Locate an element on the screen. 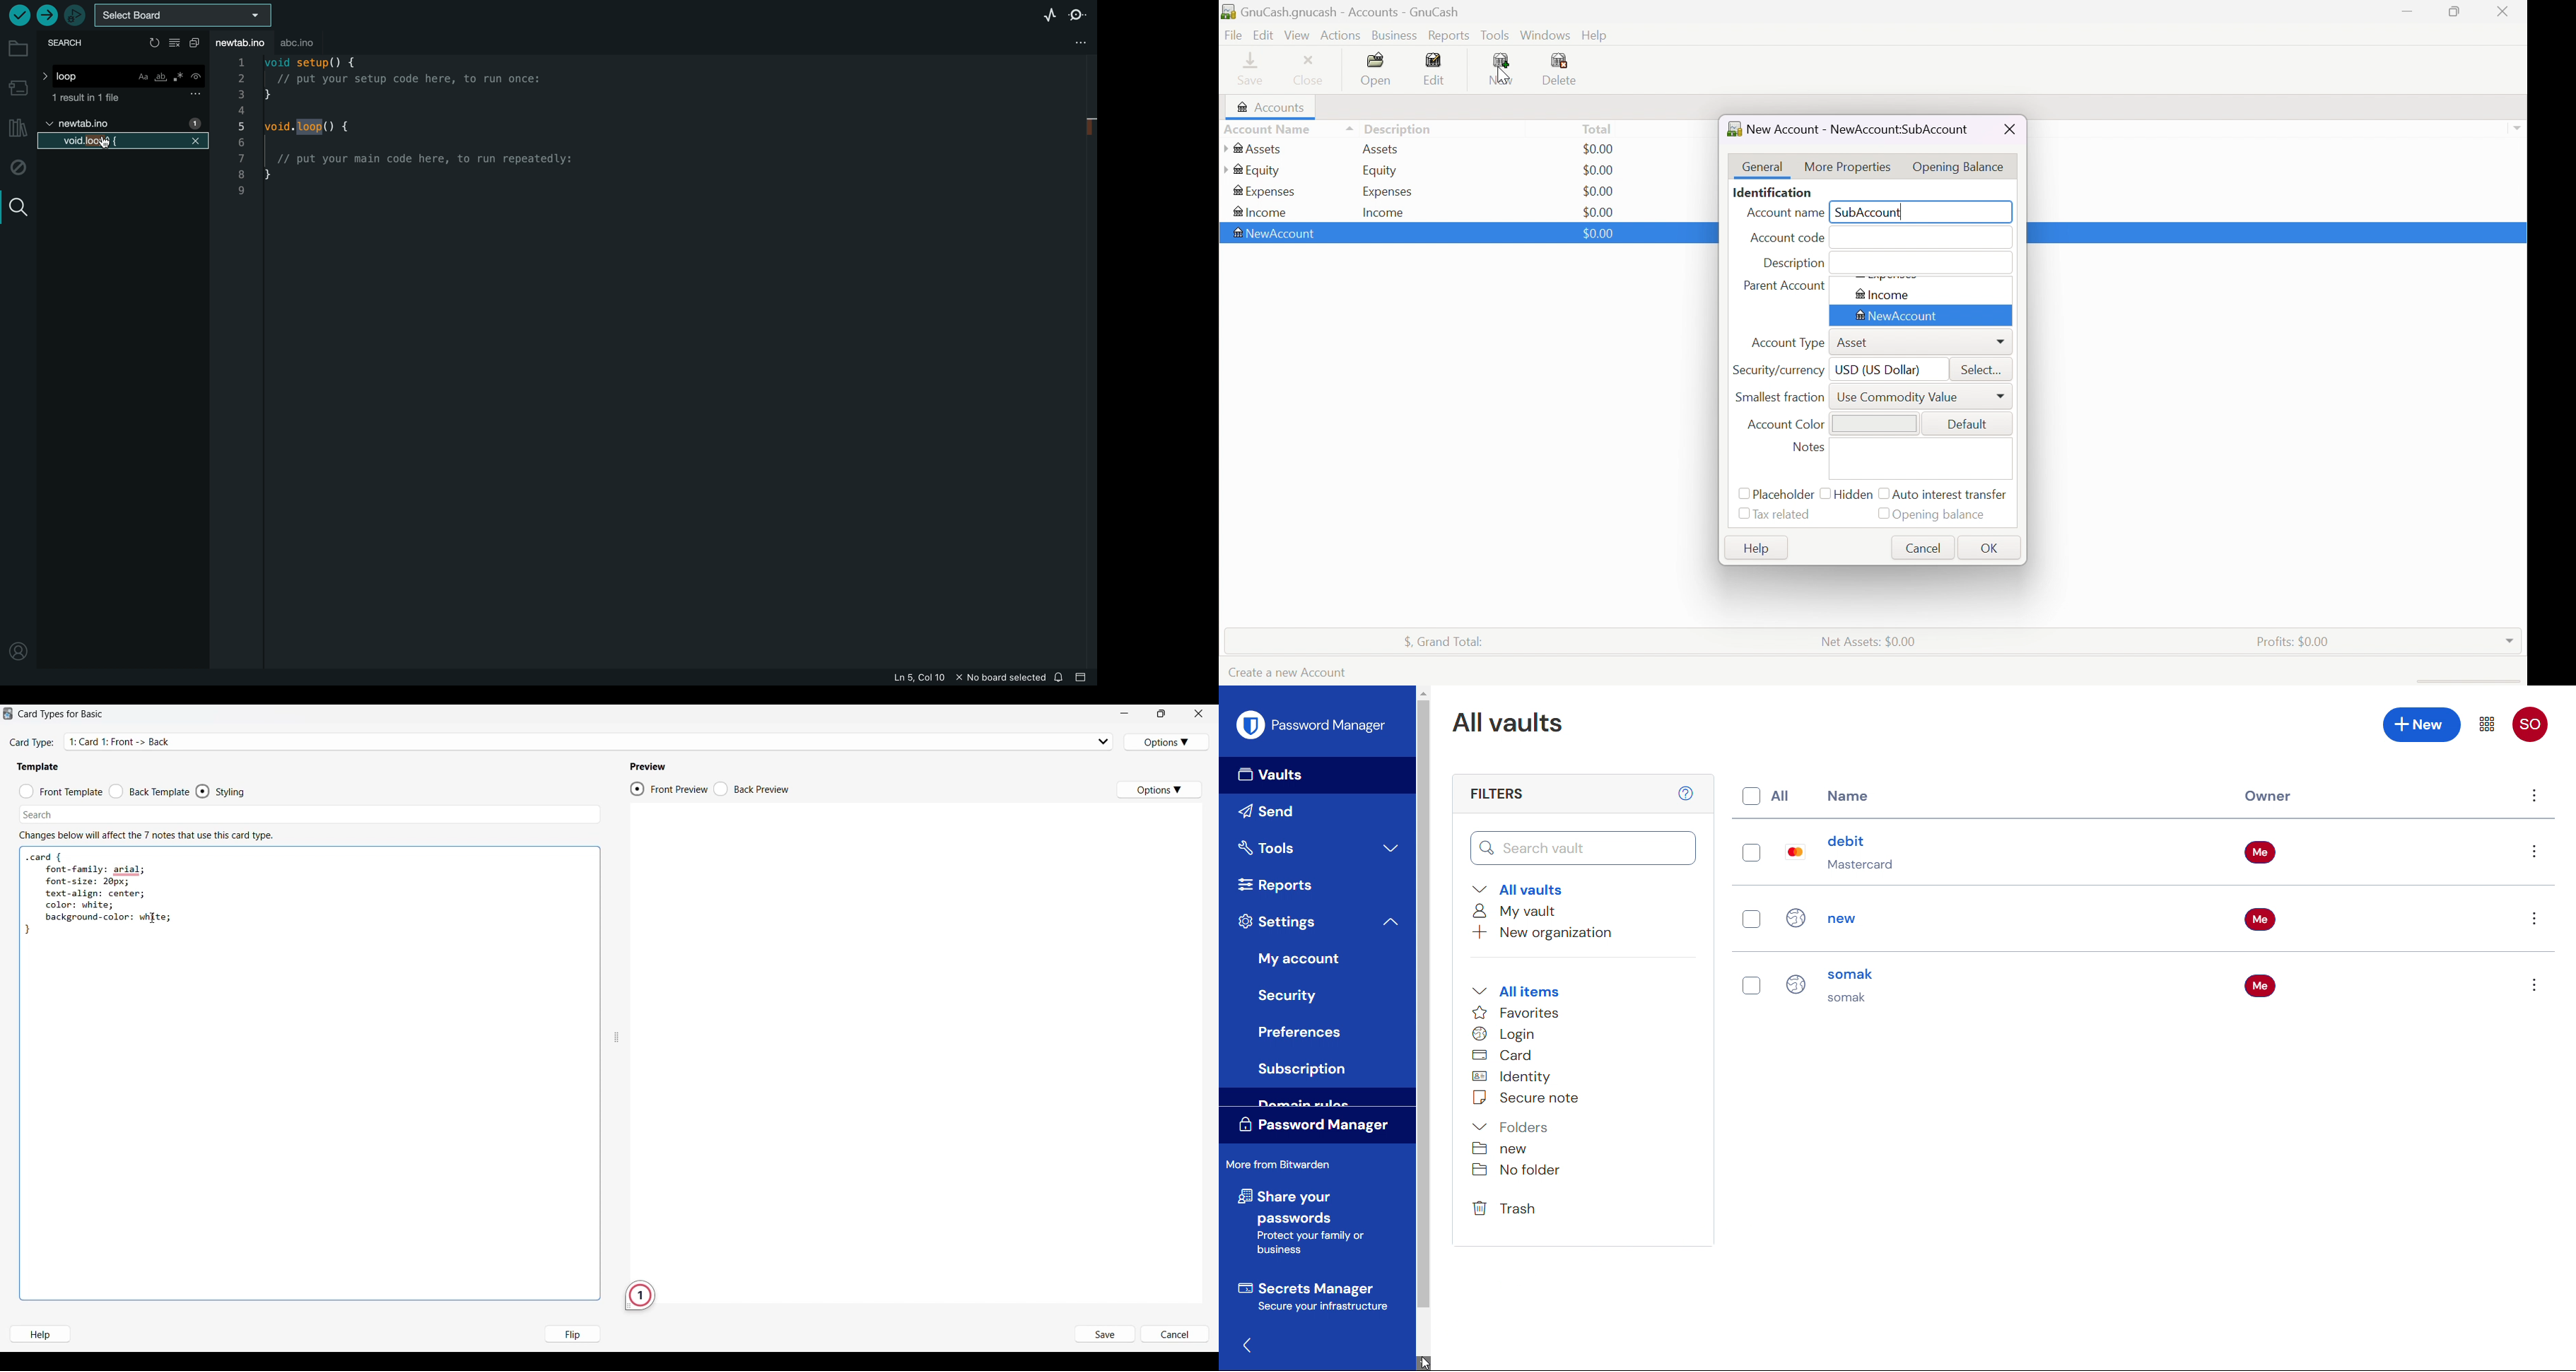  Select individual entries  is located at coordinates (1752, 922).